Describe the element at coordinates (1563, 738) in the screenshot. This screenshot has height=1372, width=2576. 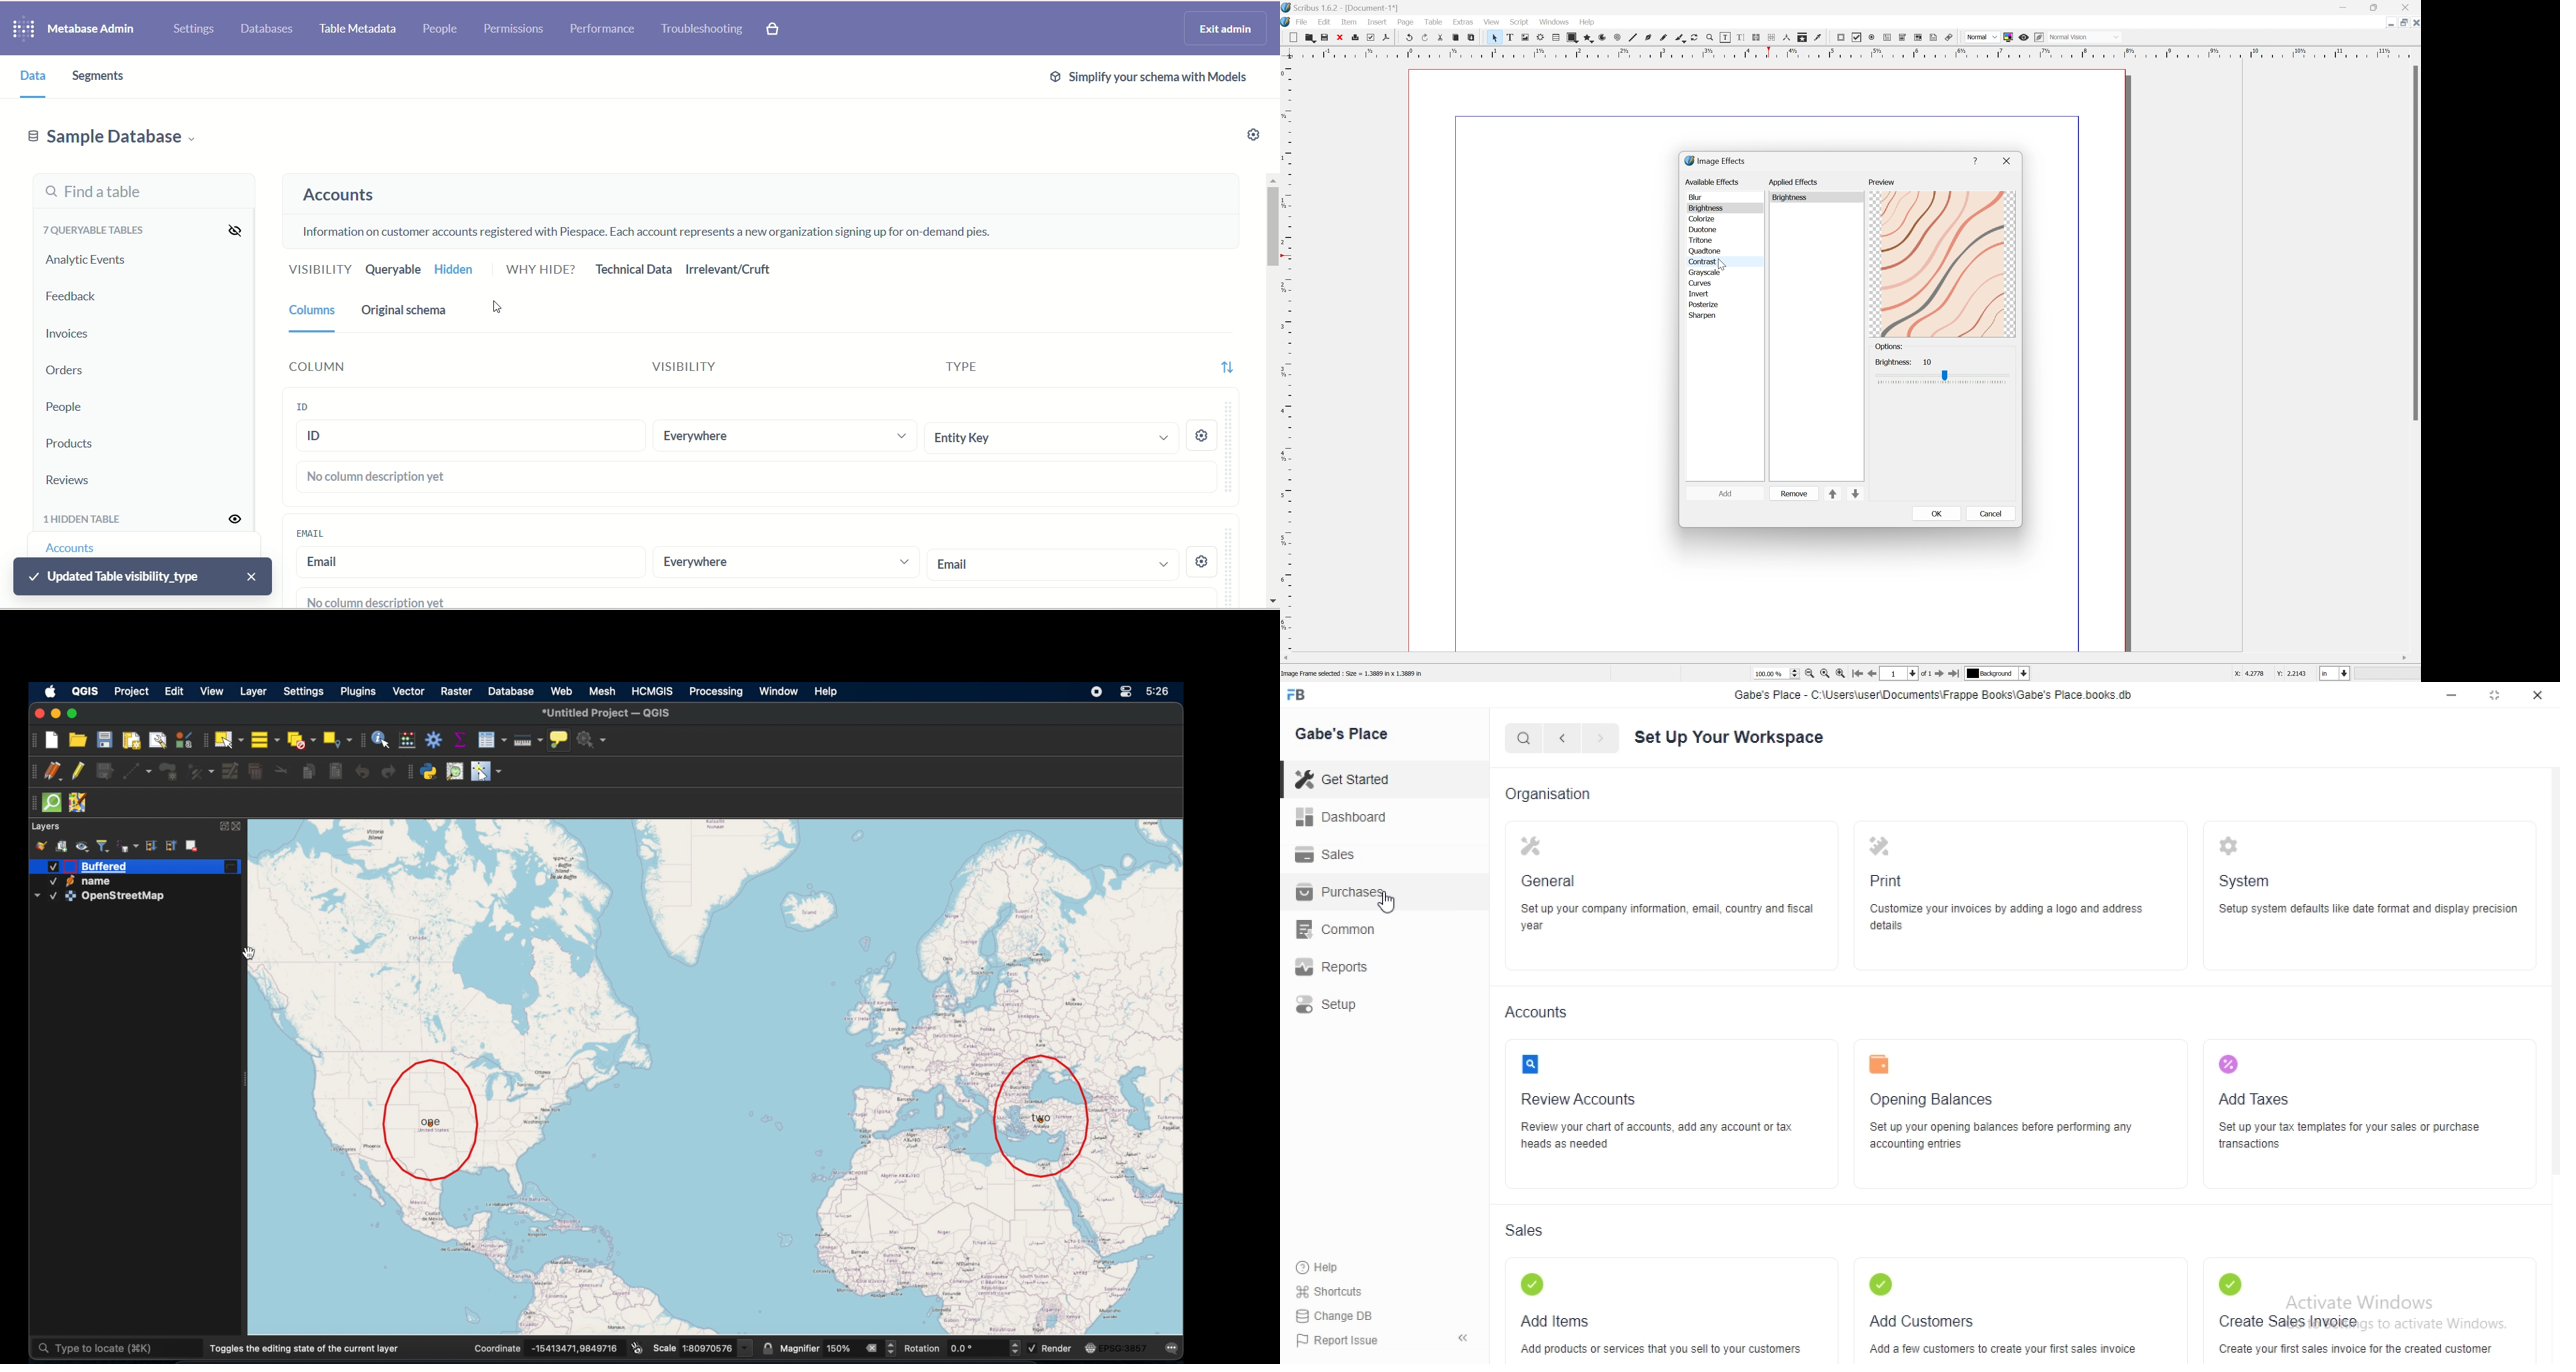
I see `Previous button` at that location.